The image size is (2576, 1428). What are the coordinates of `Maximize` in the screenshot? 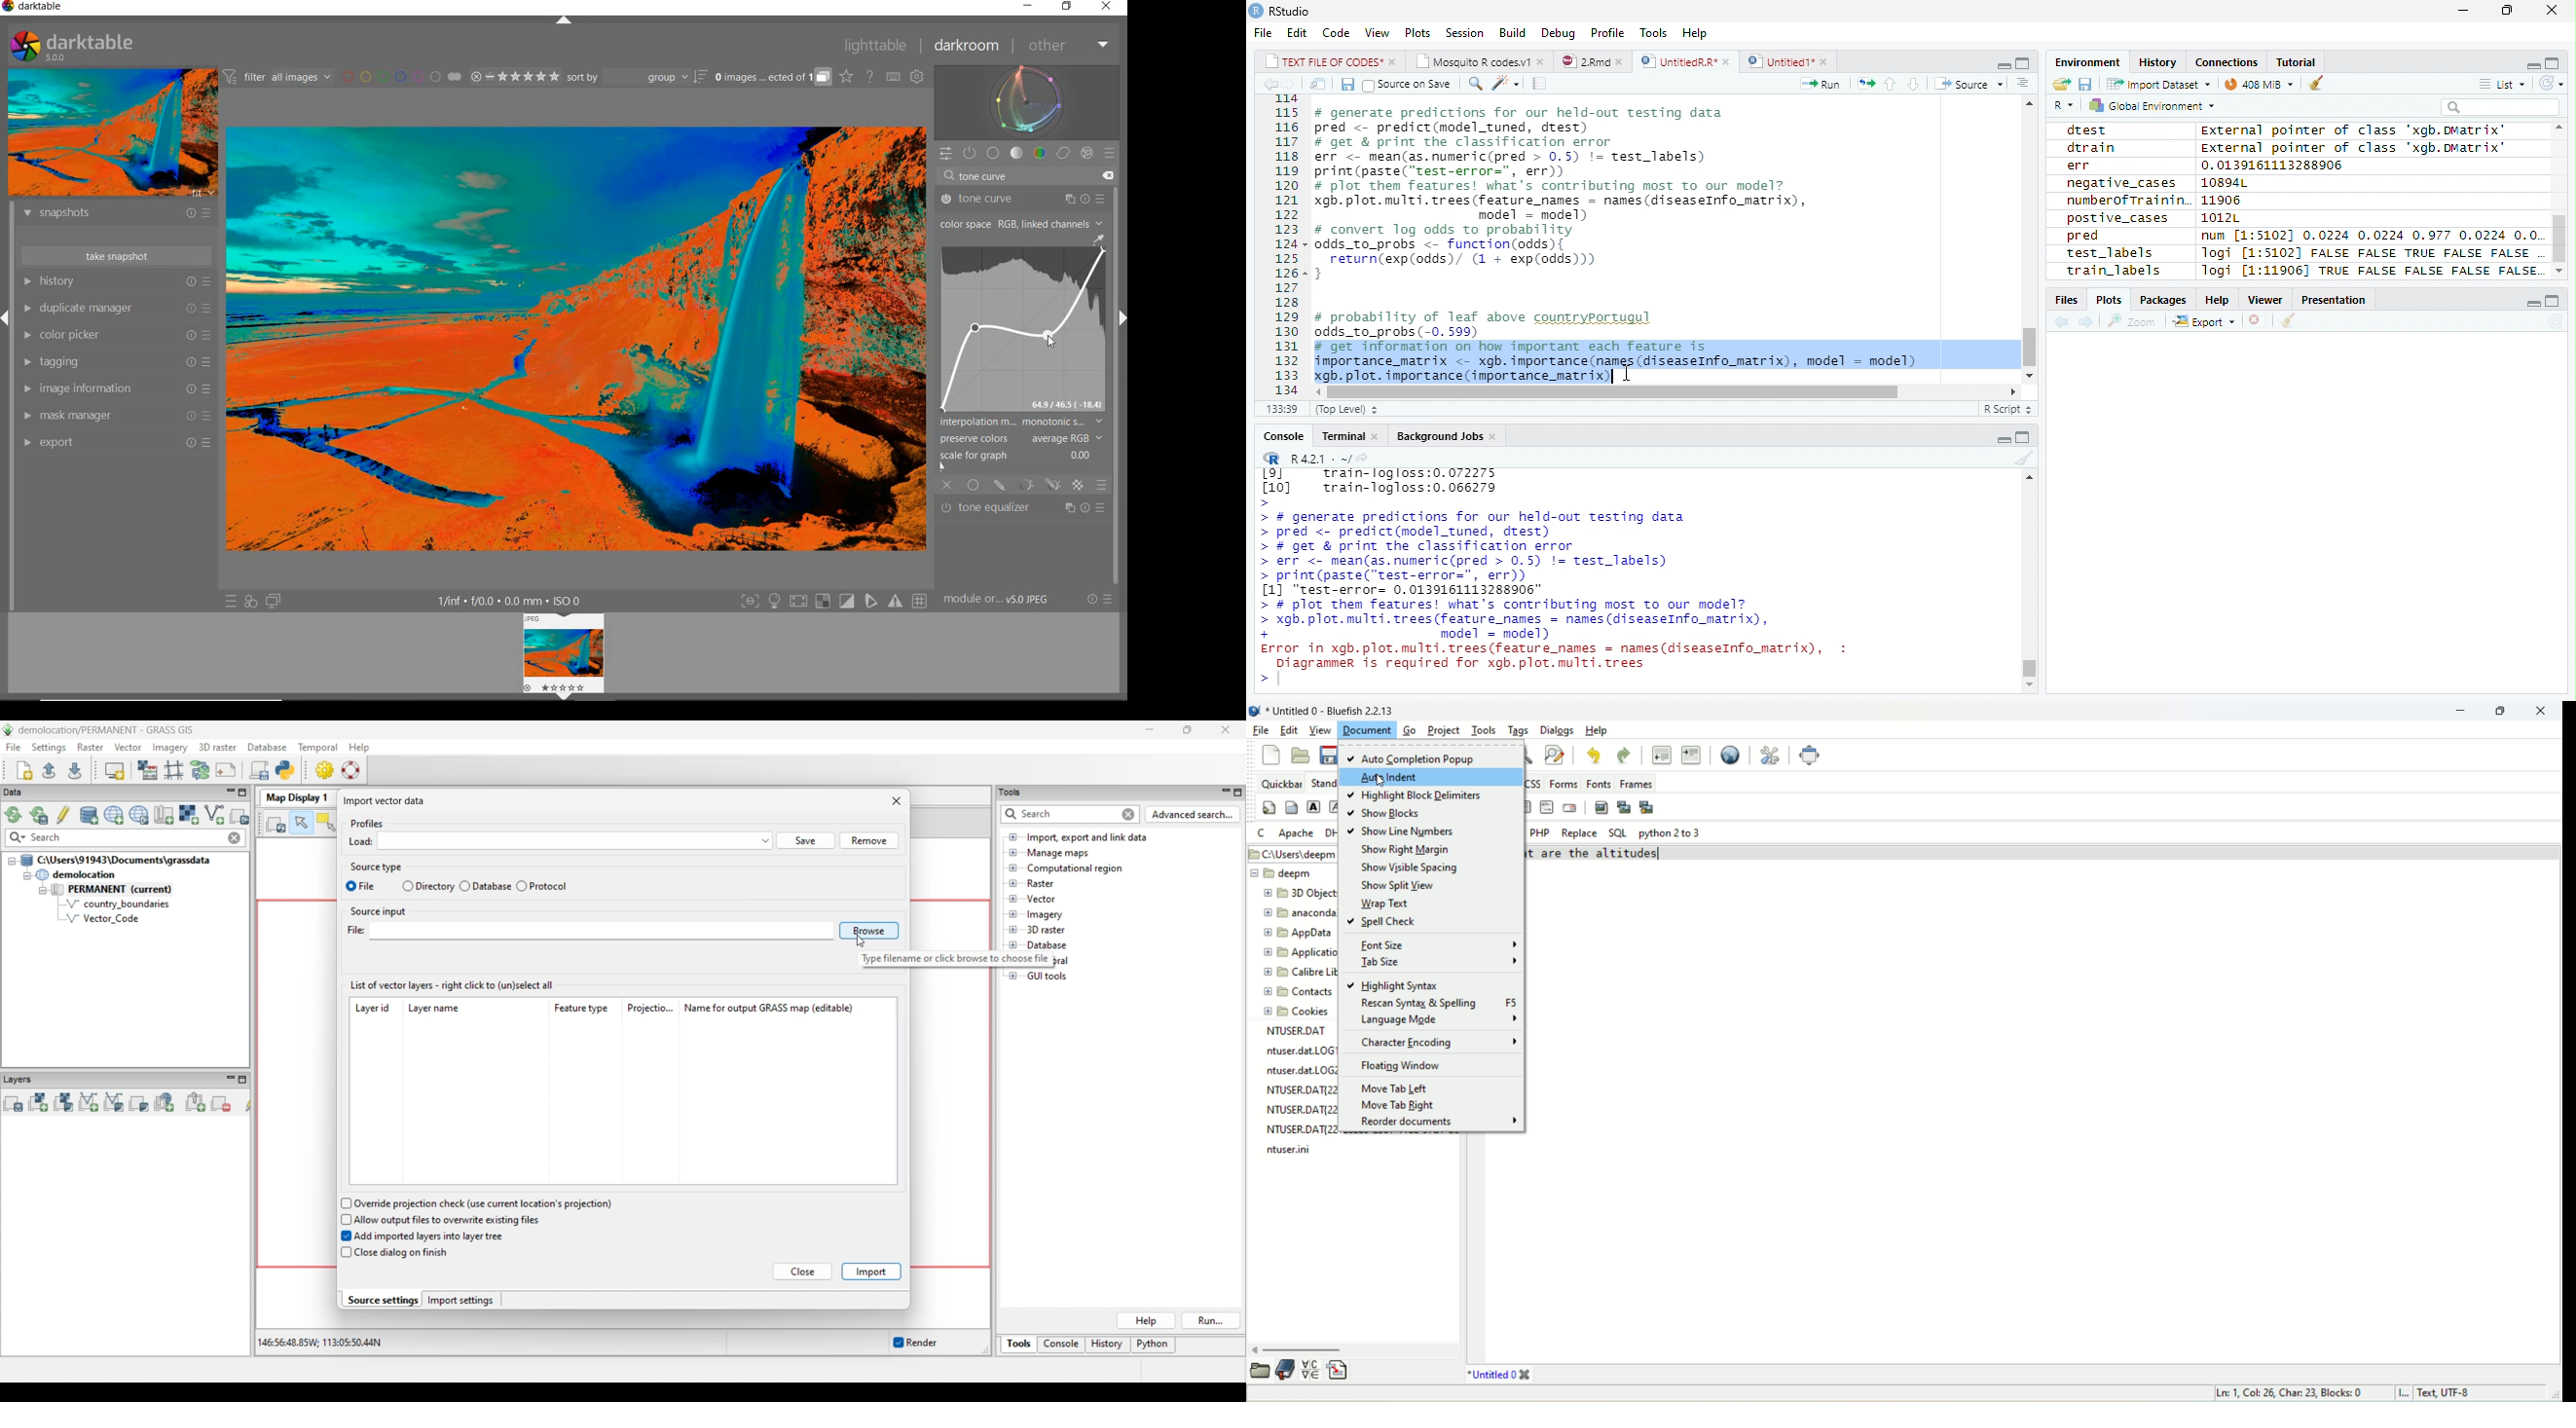 It's located at (2022, 61).